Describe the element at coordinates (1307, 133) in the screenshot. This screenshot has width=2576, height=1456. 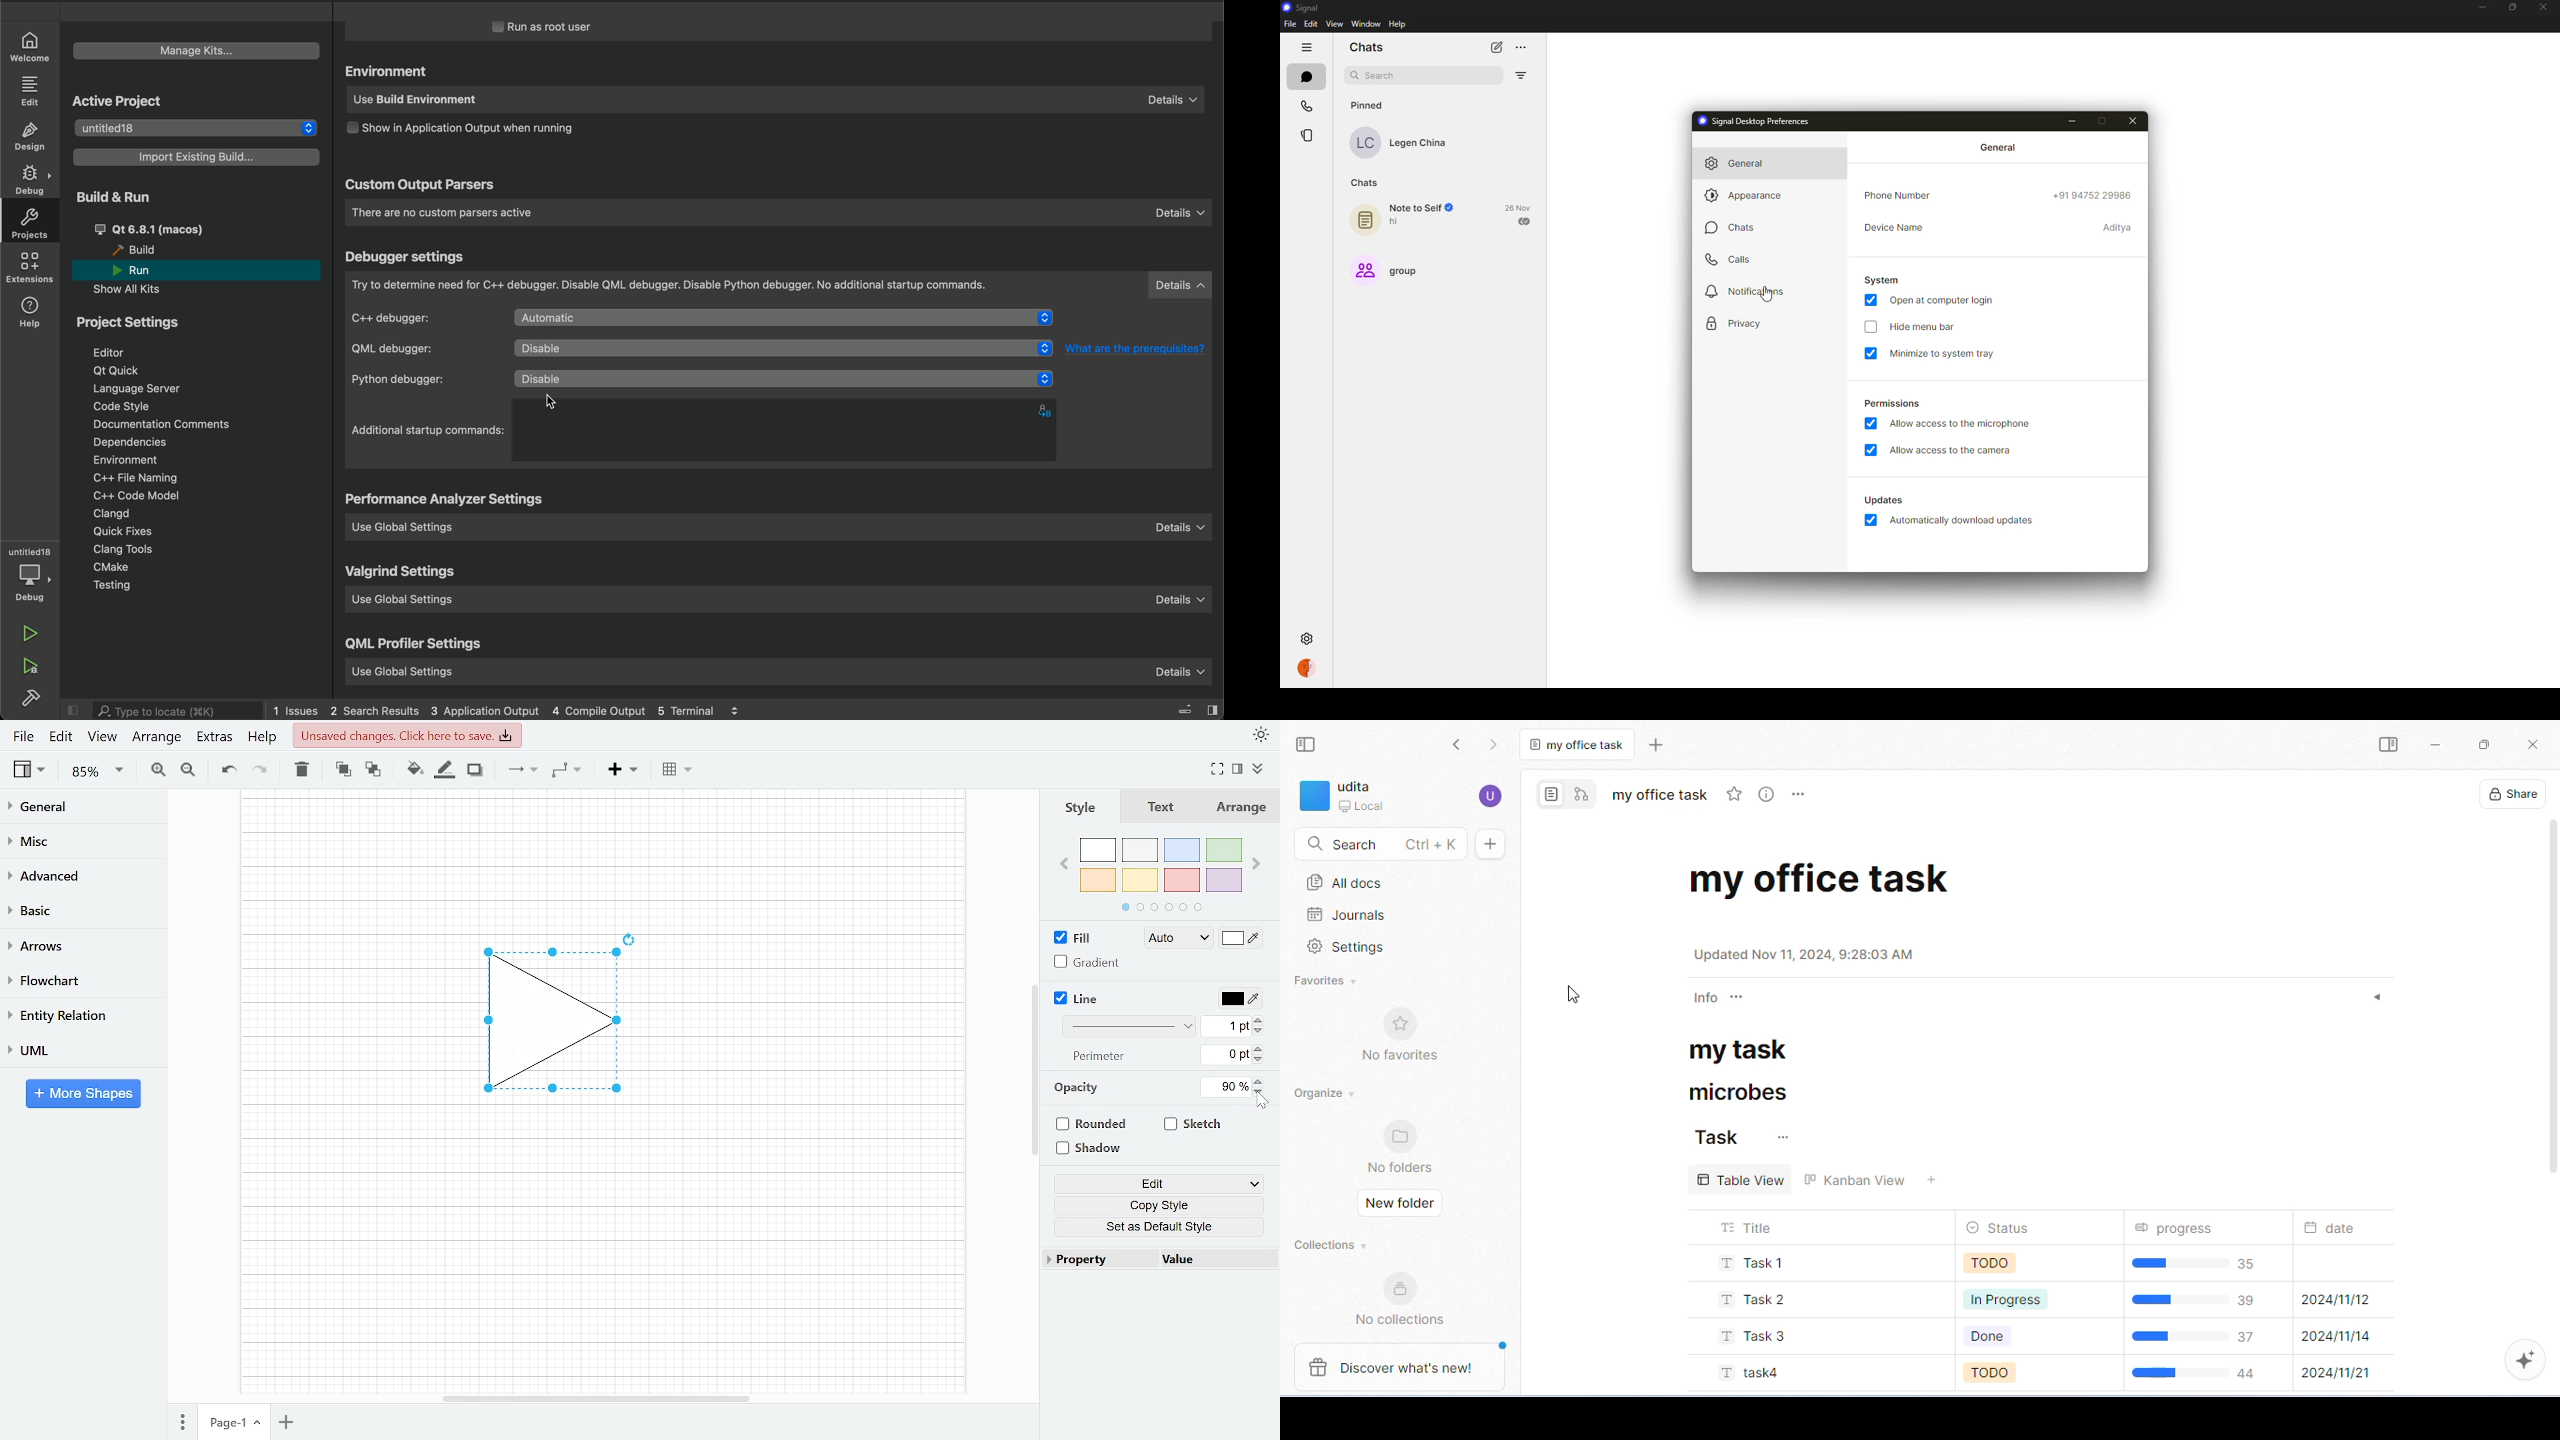
I see `stories` at that location.